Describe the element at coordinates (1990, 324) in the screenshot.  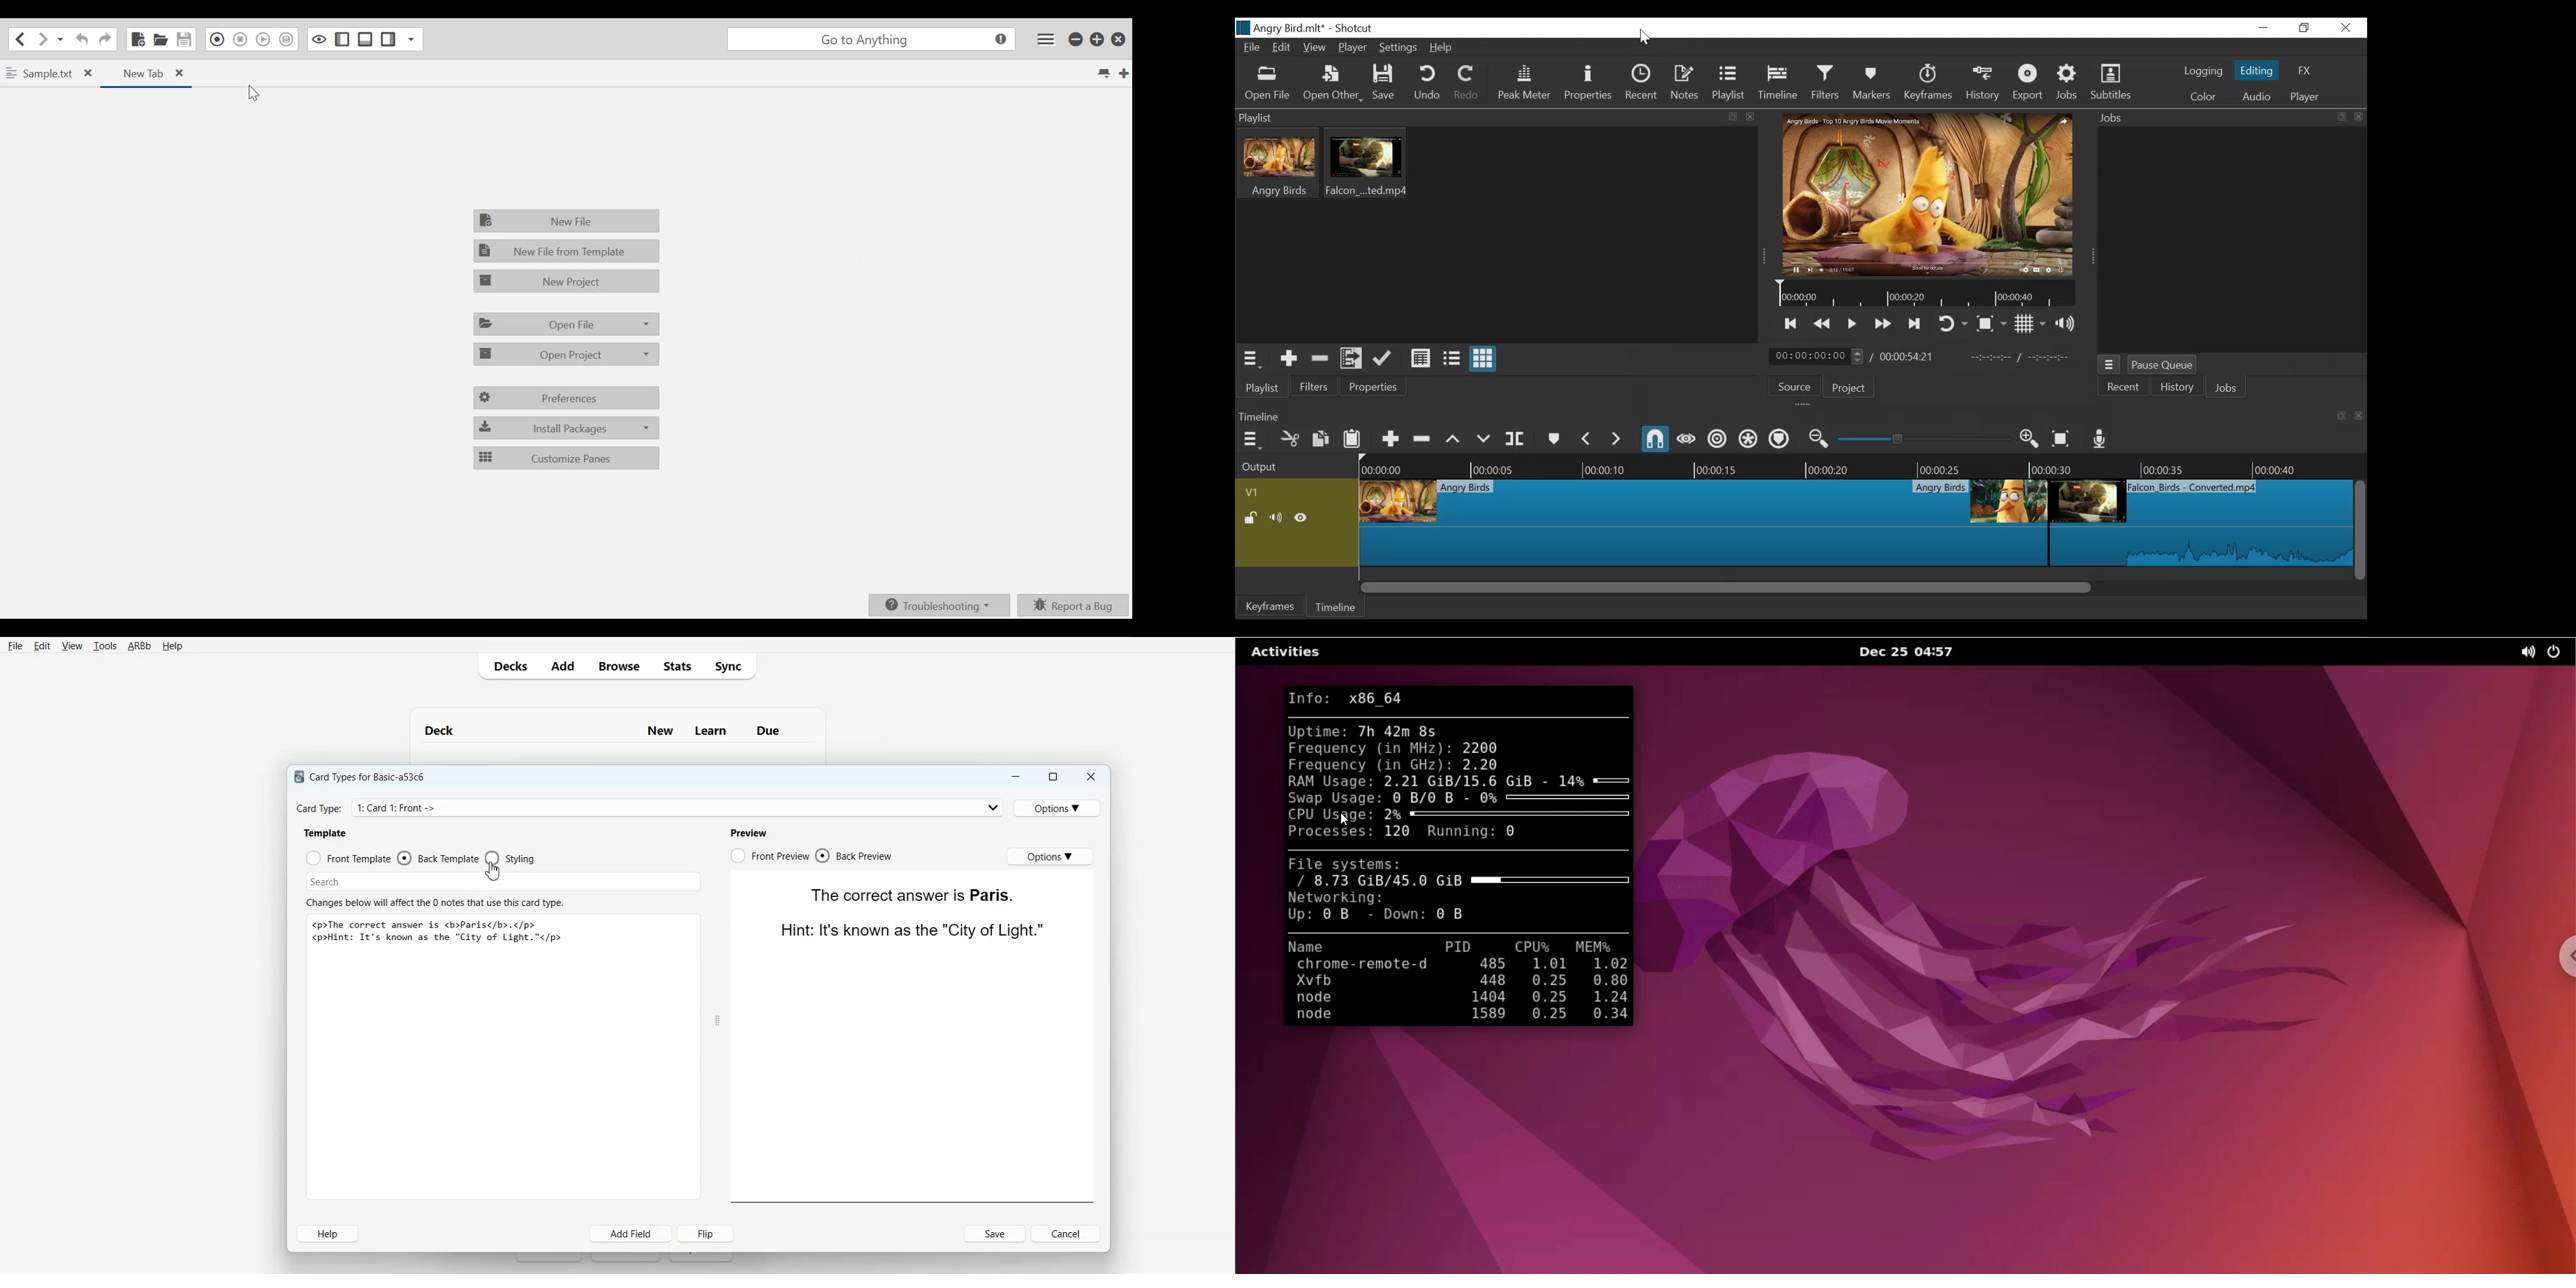
I see `Toggle Zoom` at that location.